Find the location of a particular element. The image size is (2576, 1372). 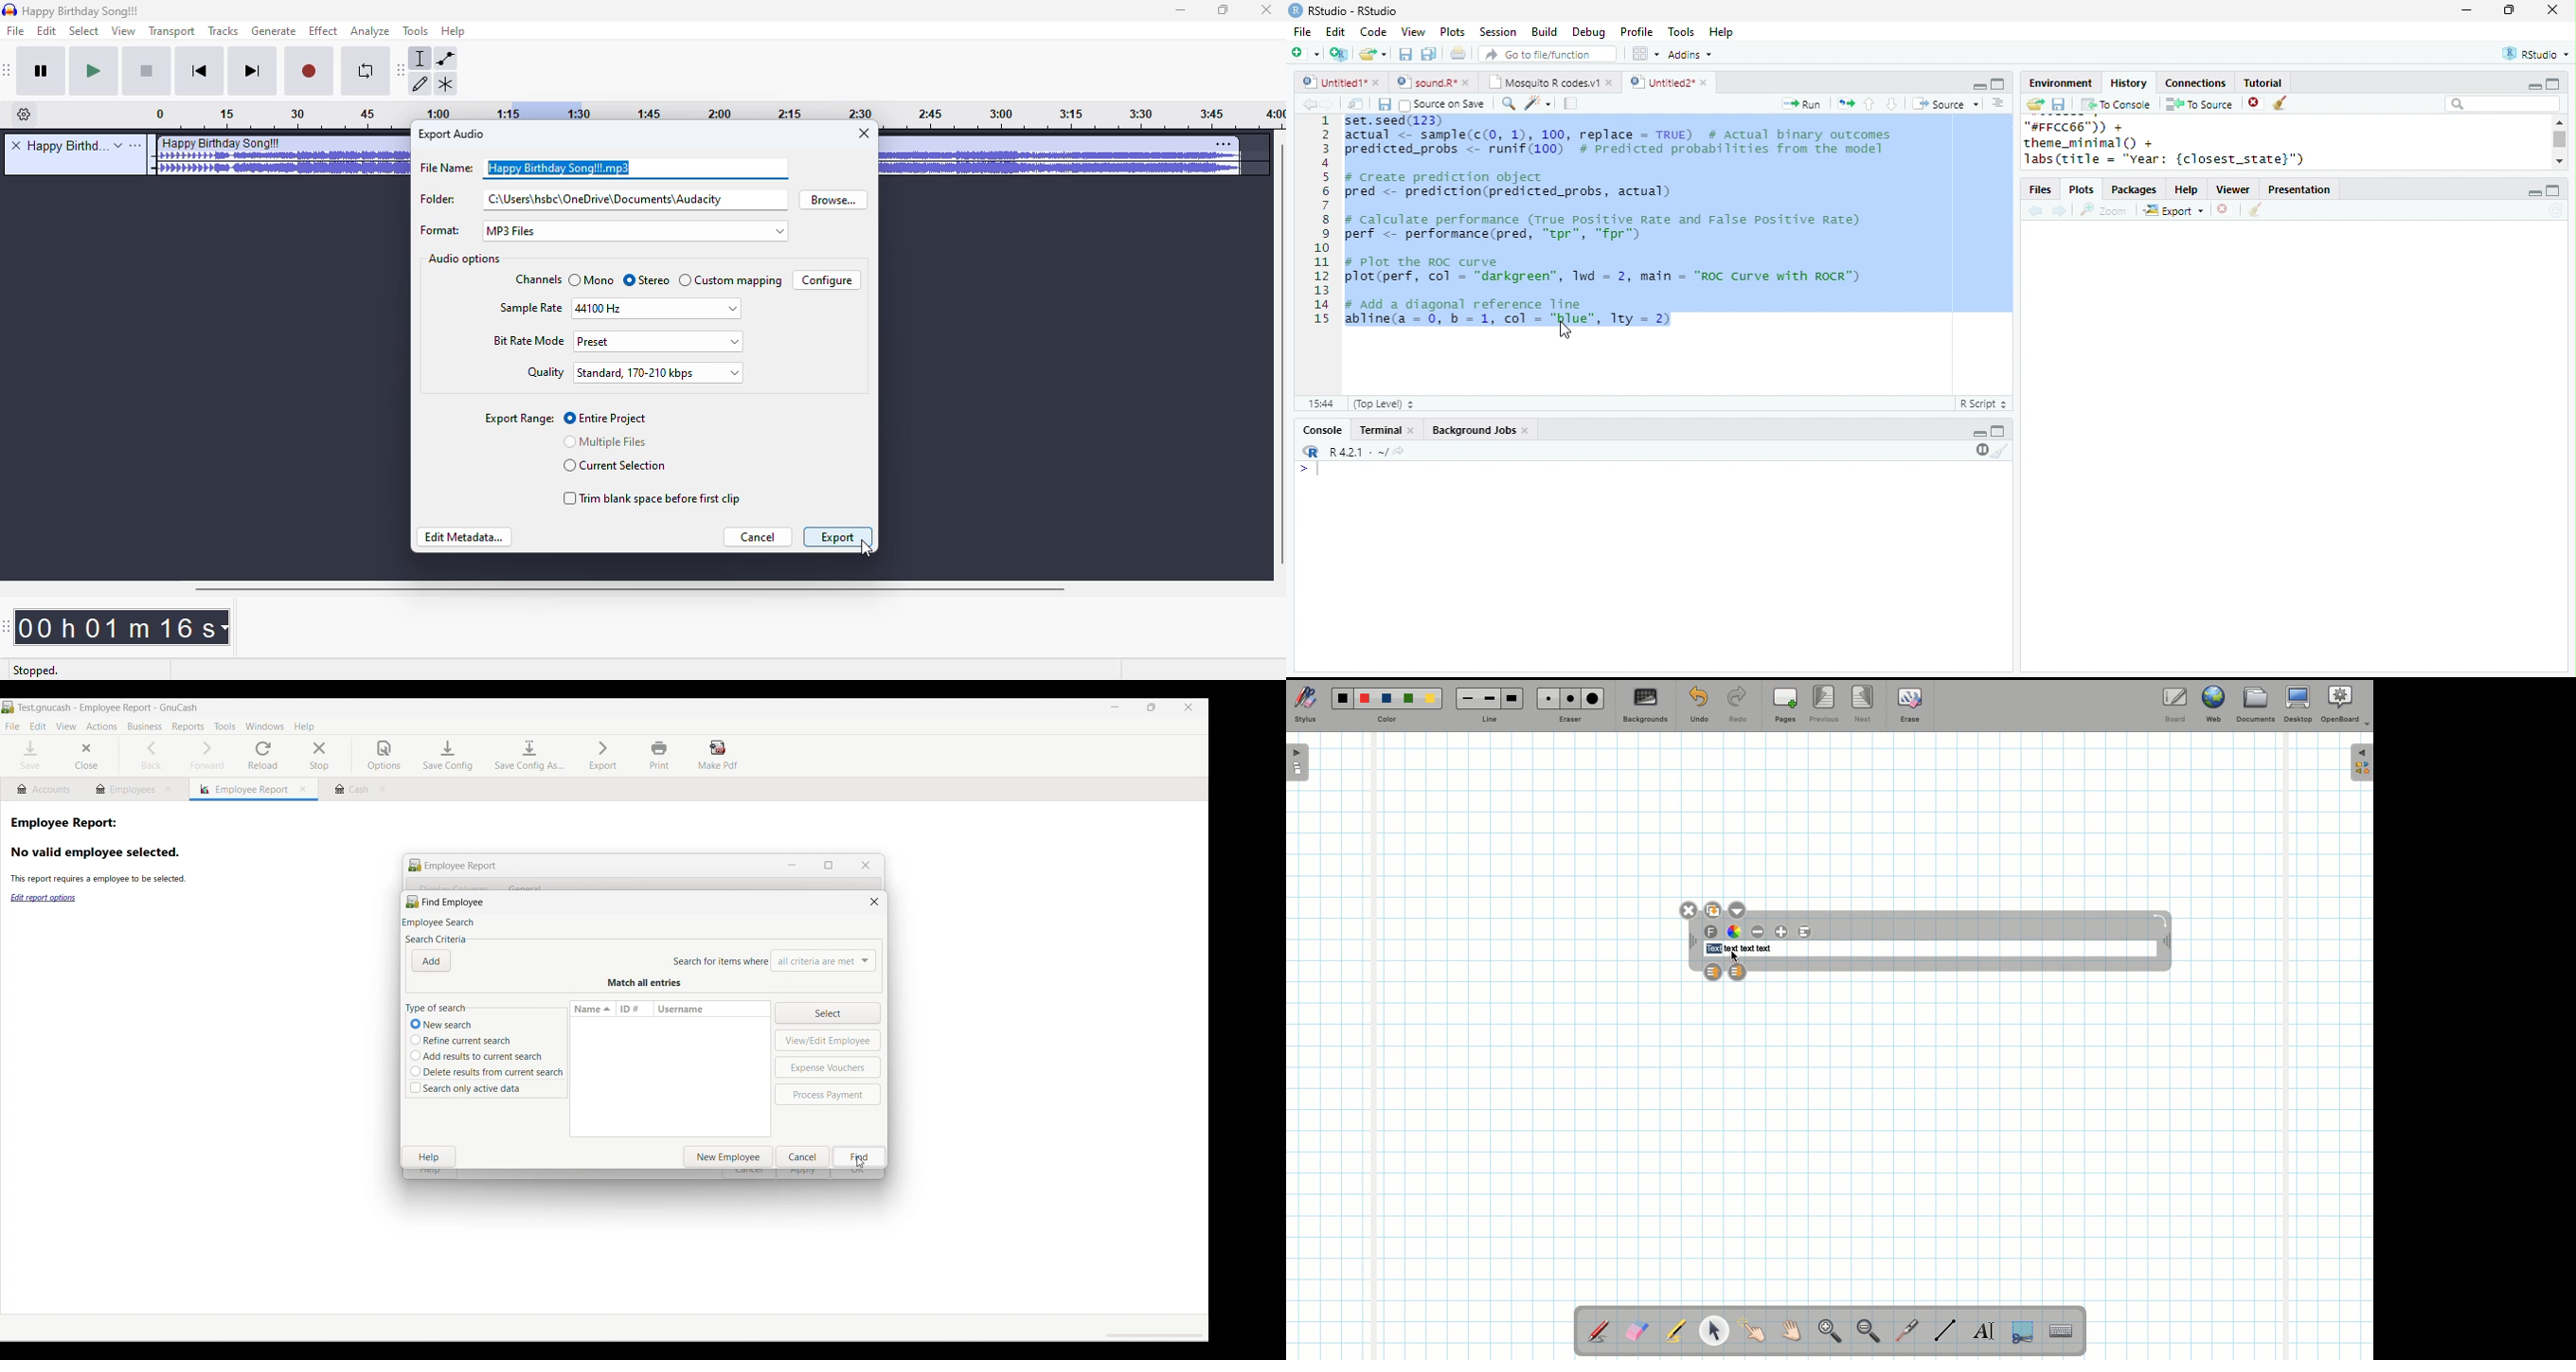

clear is located at coordinates (2255, 211).